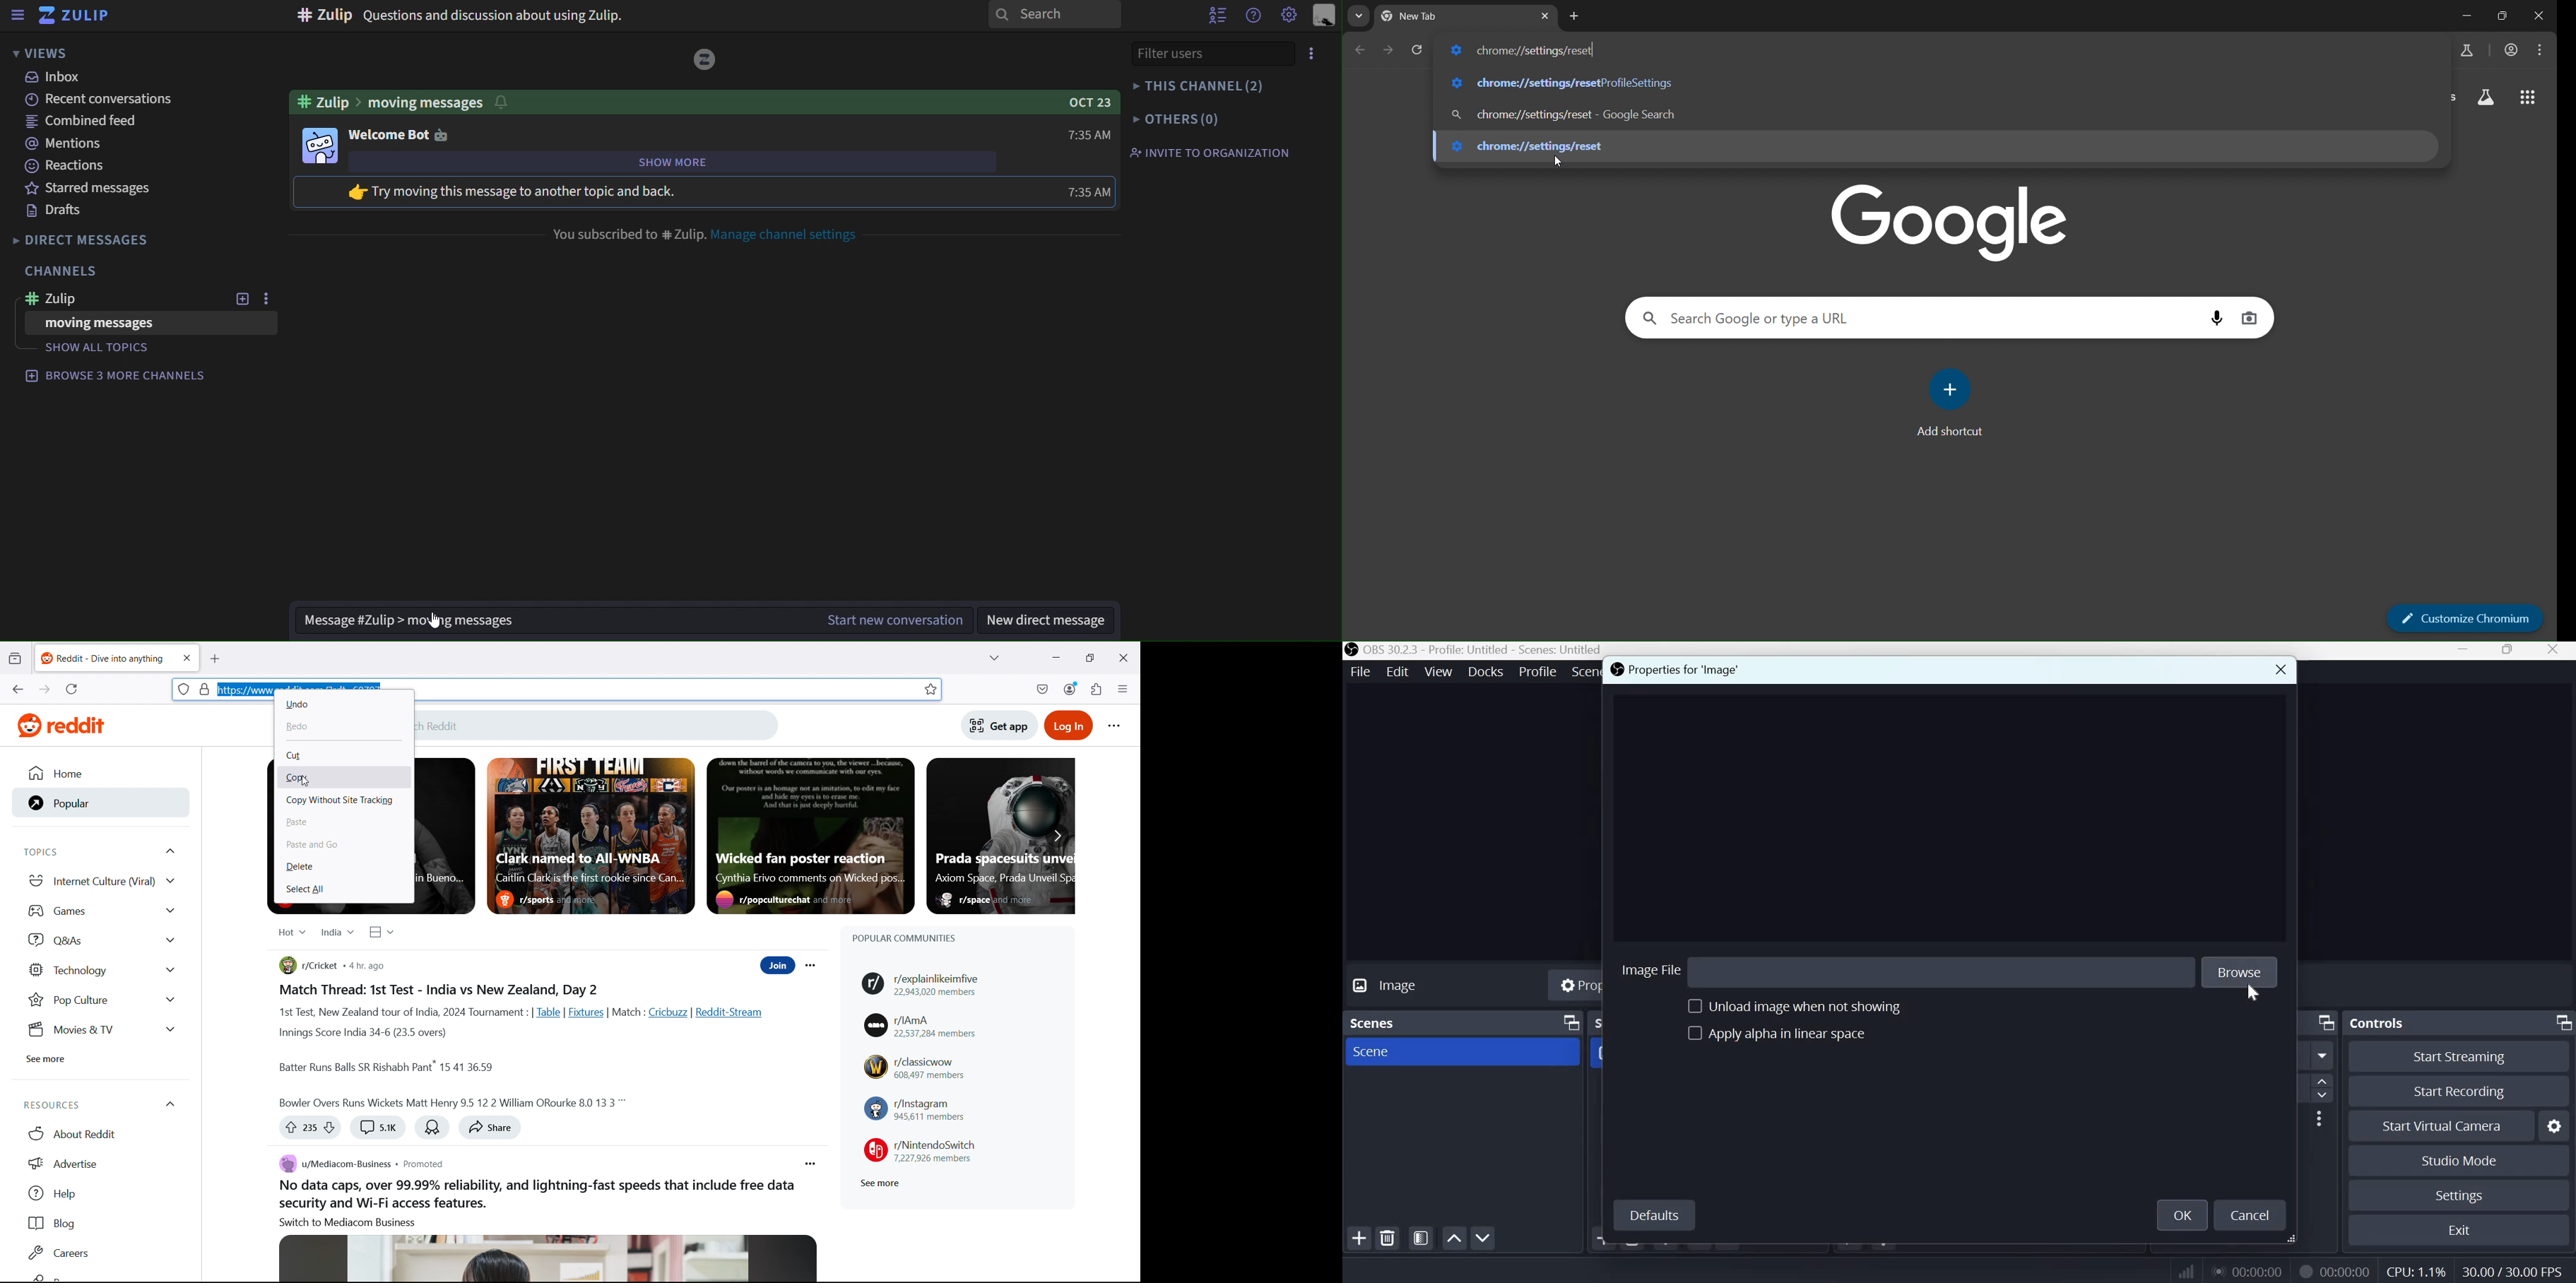  Describe the element at coordinates (1000, 725) in the screenshot. I see `Get app` at that location.